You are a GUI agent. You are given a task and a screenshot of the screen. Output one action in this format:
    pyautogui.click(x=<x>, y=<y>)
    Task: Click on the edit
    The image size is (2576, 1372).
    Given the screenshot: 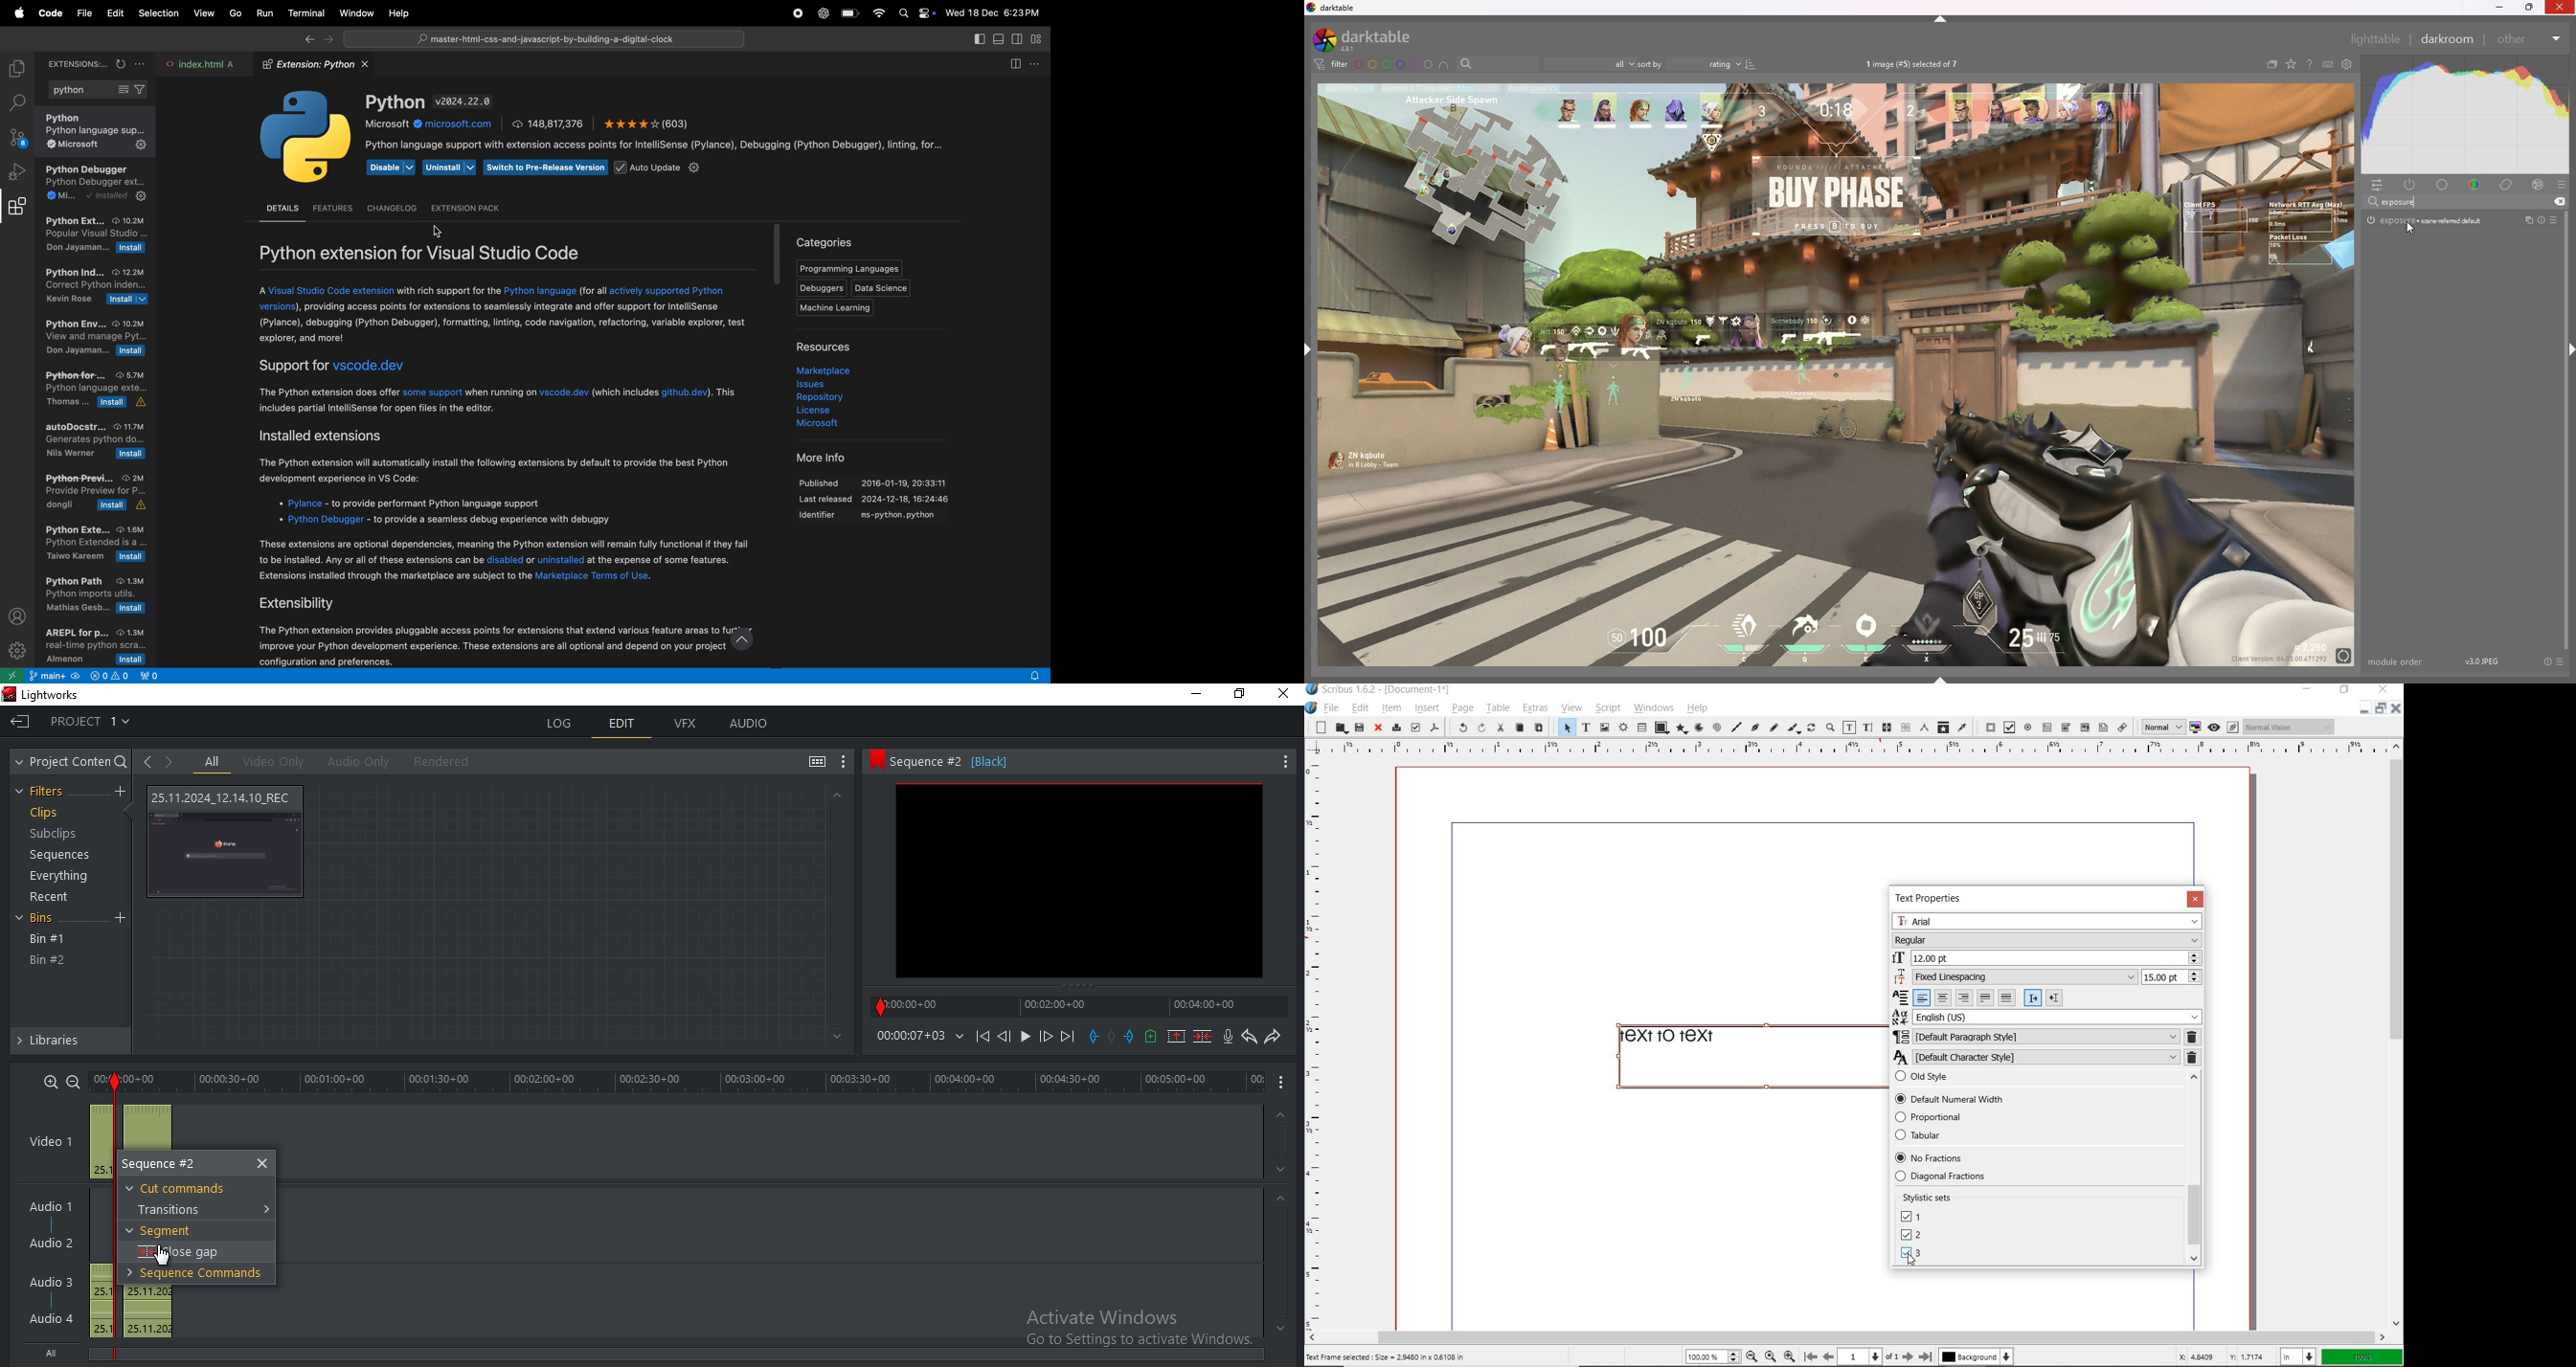 What is the action you would take?
    pyautogui.click(x=1360, y=708)
    